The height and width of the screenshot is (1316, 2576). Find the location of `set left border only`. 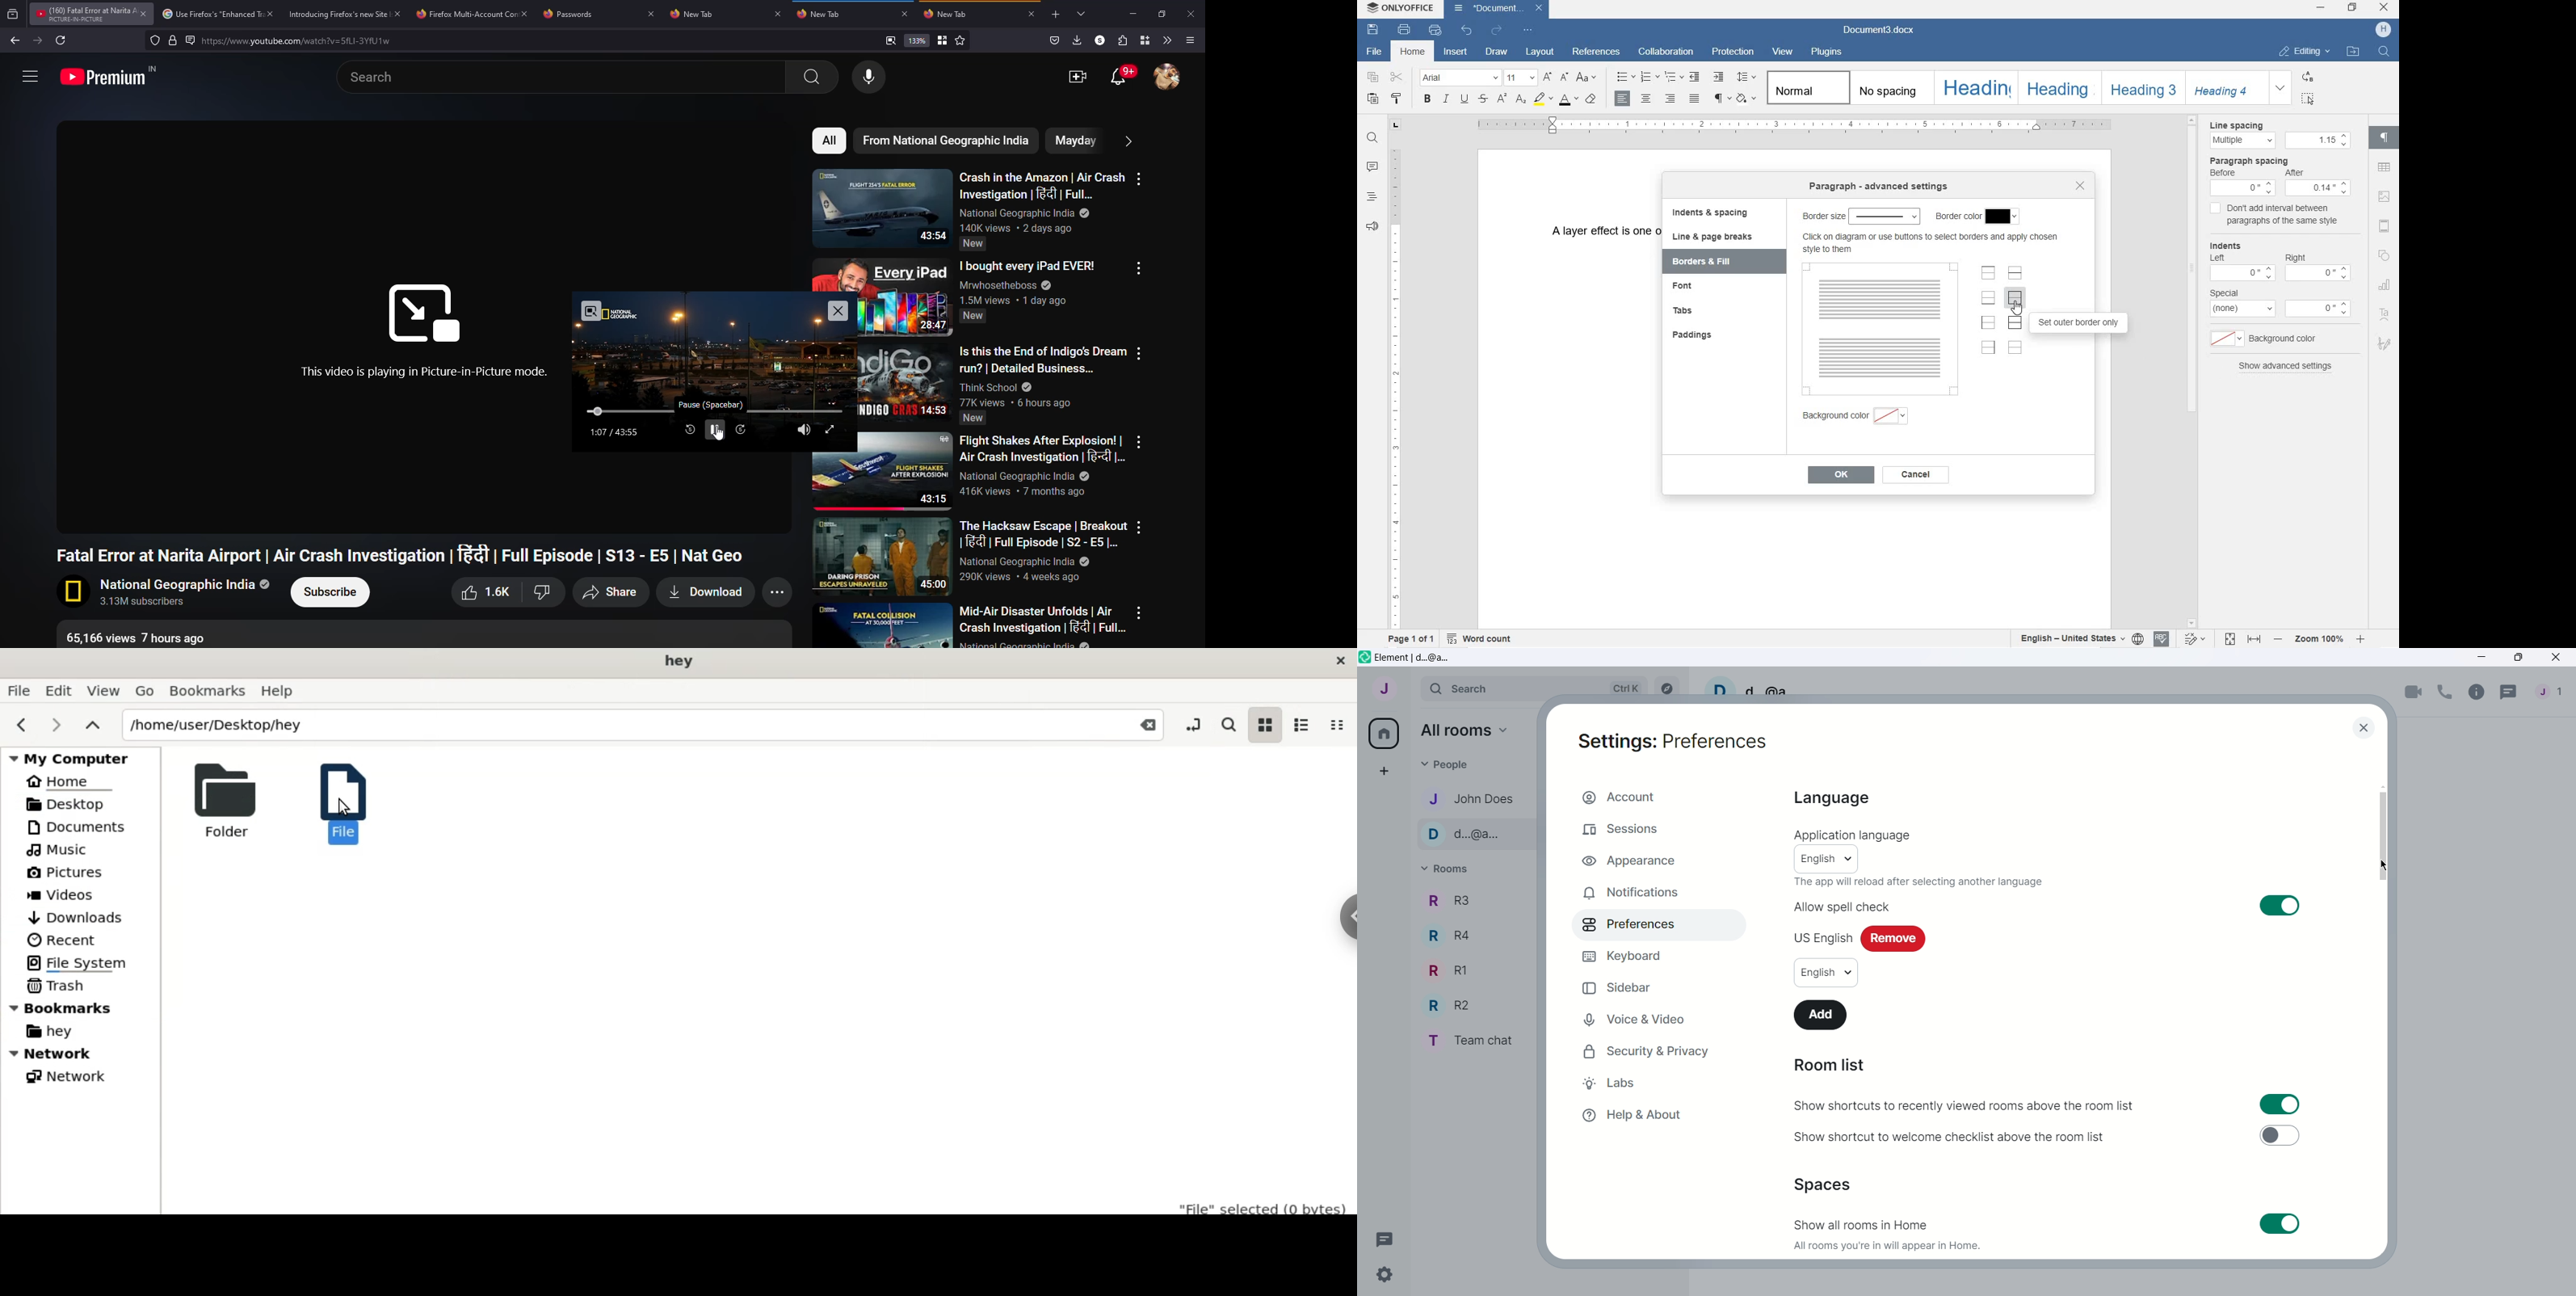

set left border only is located at coordinates (1989, 323).